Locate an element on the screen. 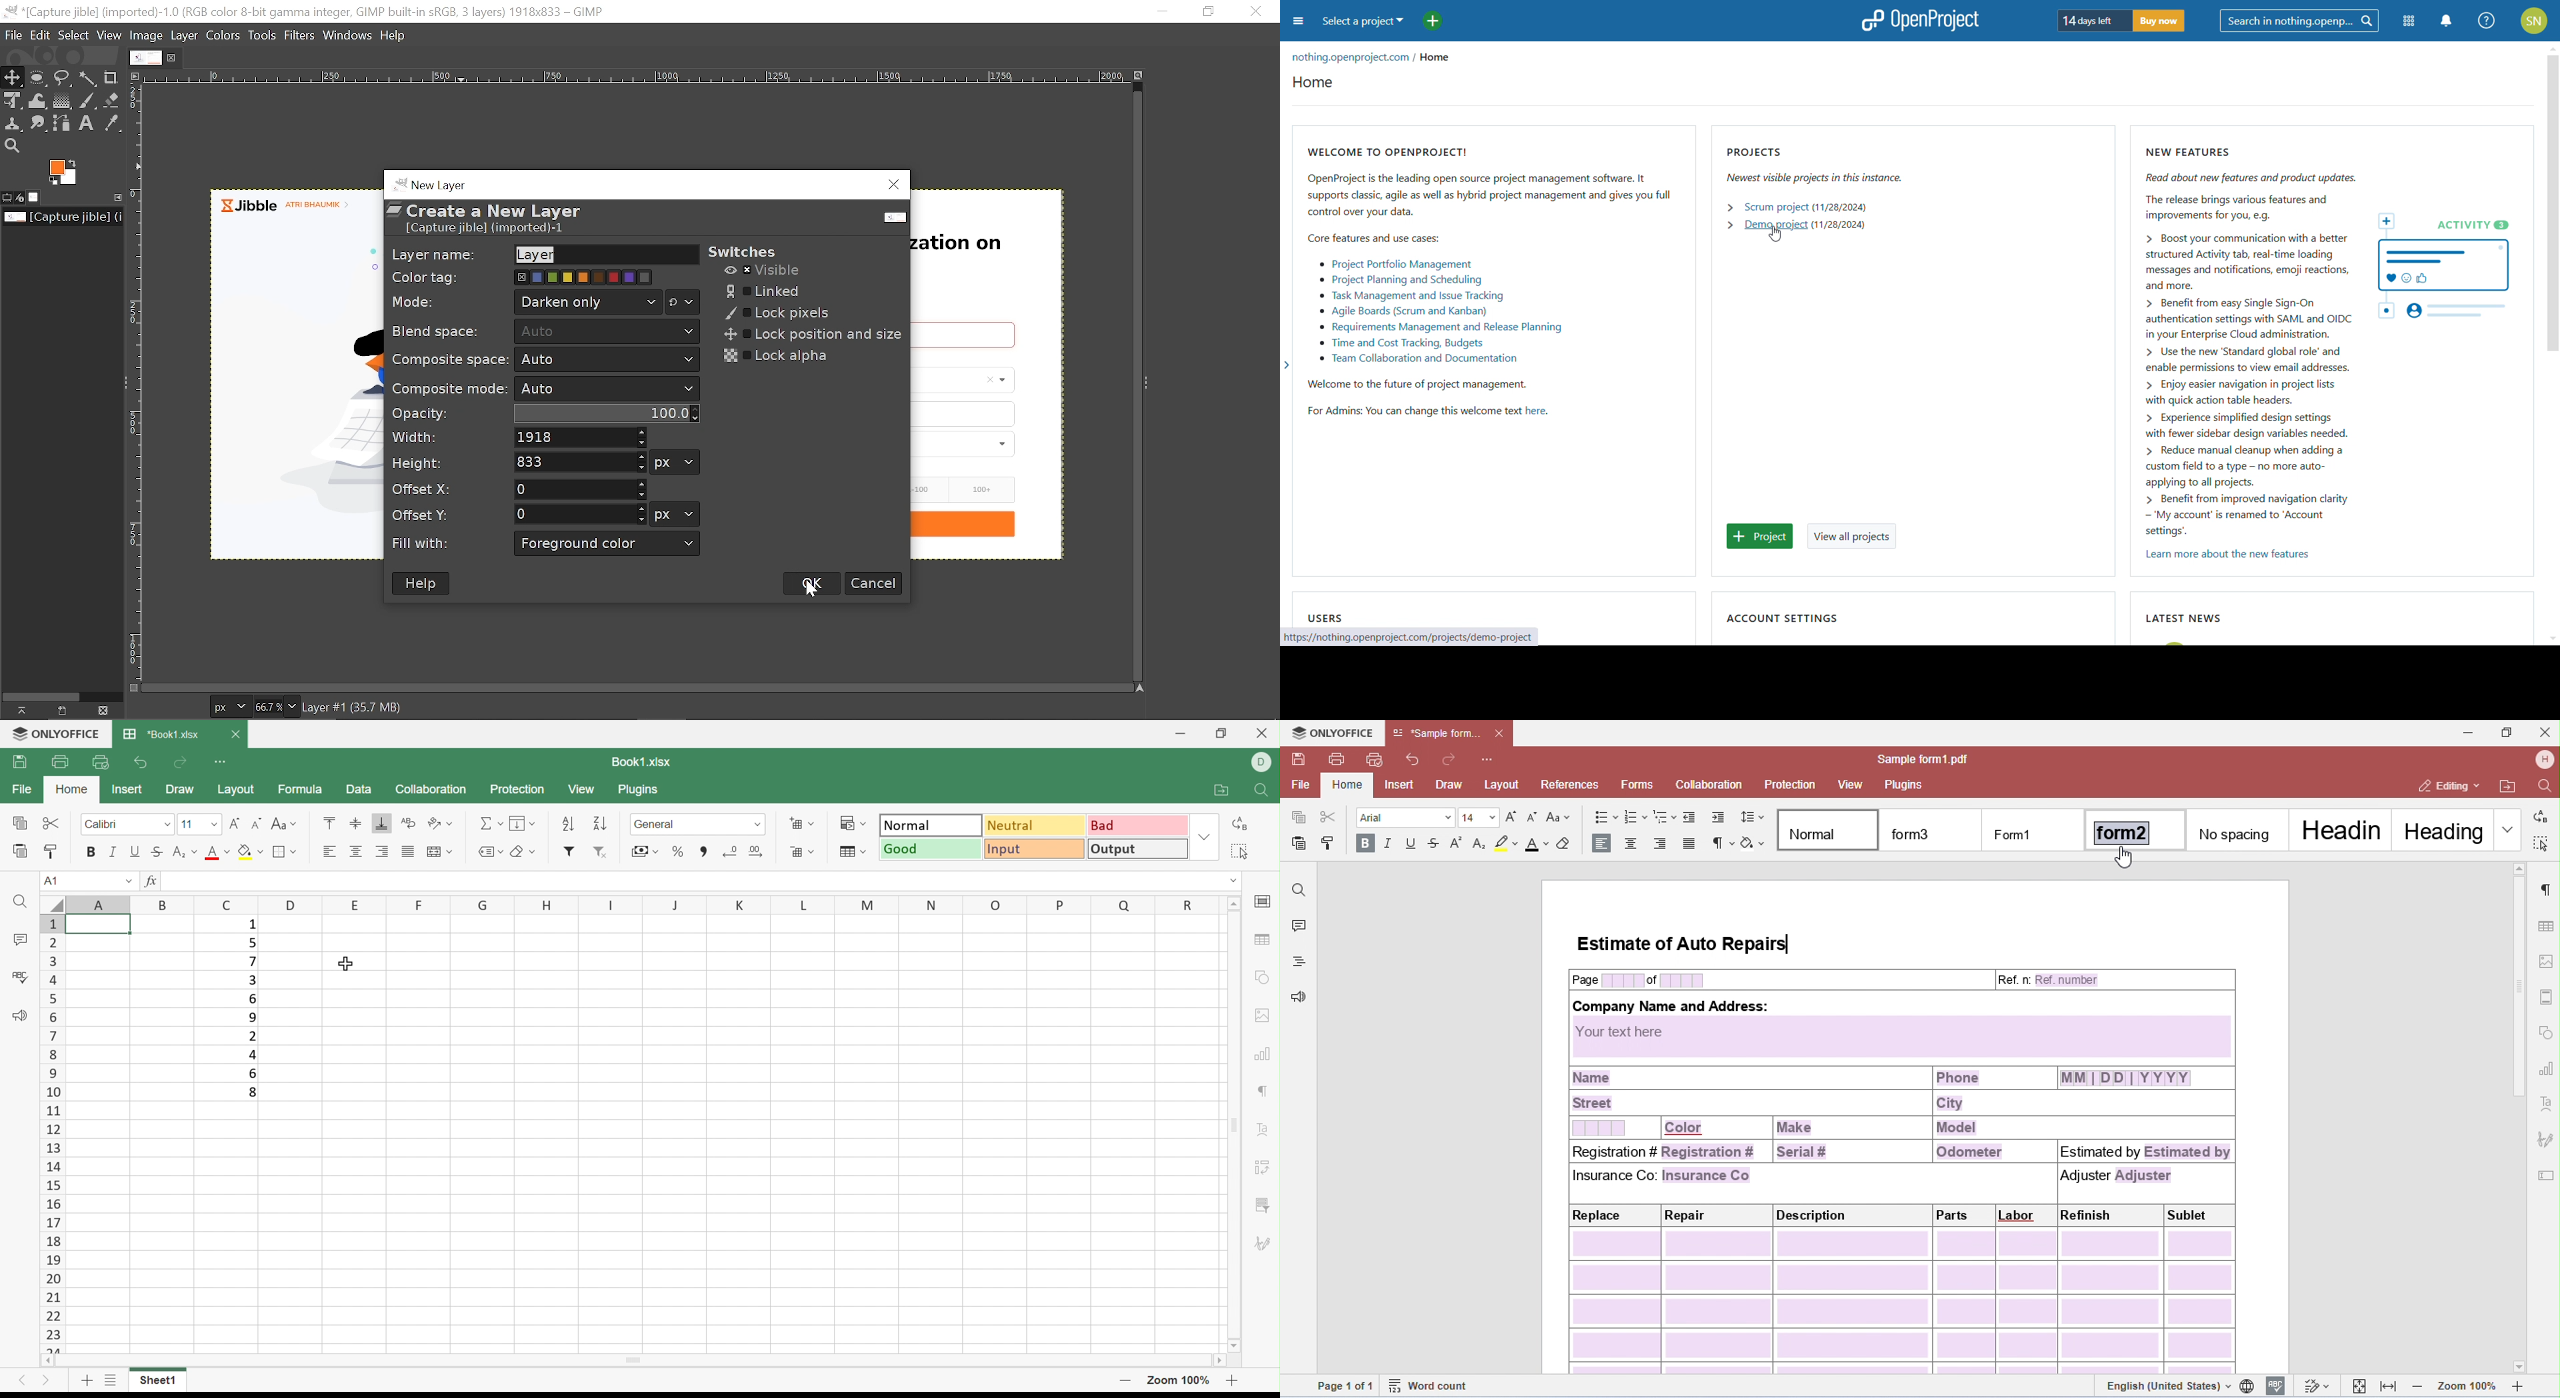  Drop Down is located at coordinates (167, 824).